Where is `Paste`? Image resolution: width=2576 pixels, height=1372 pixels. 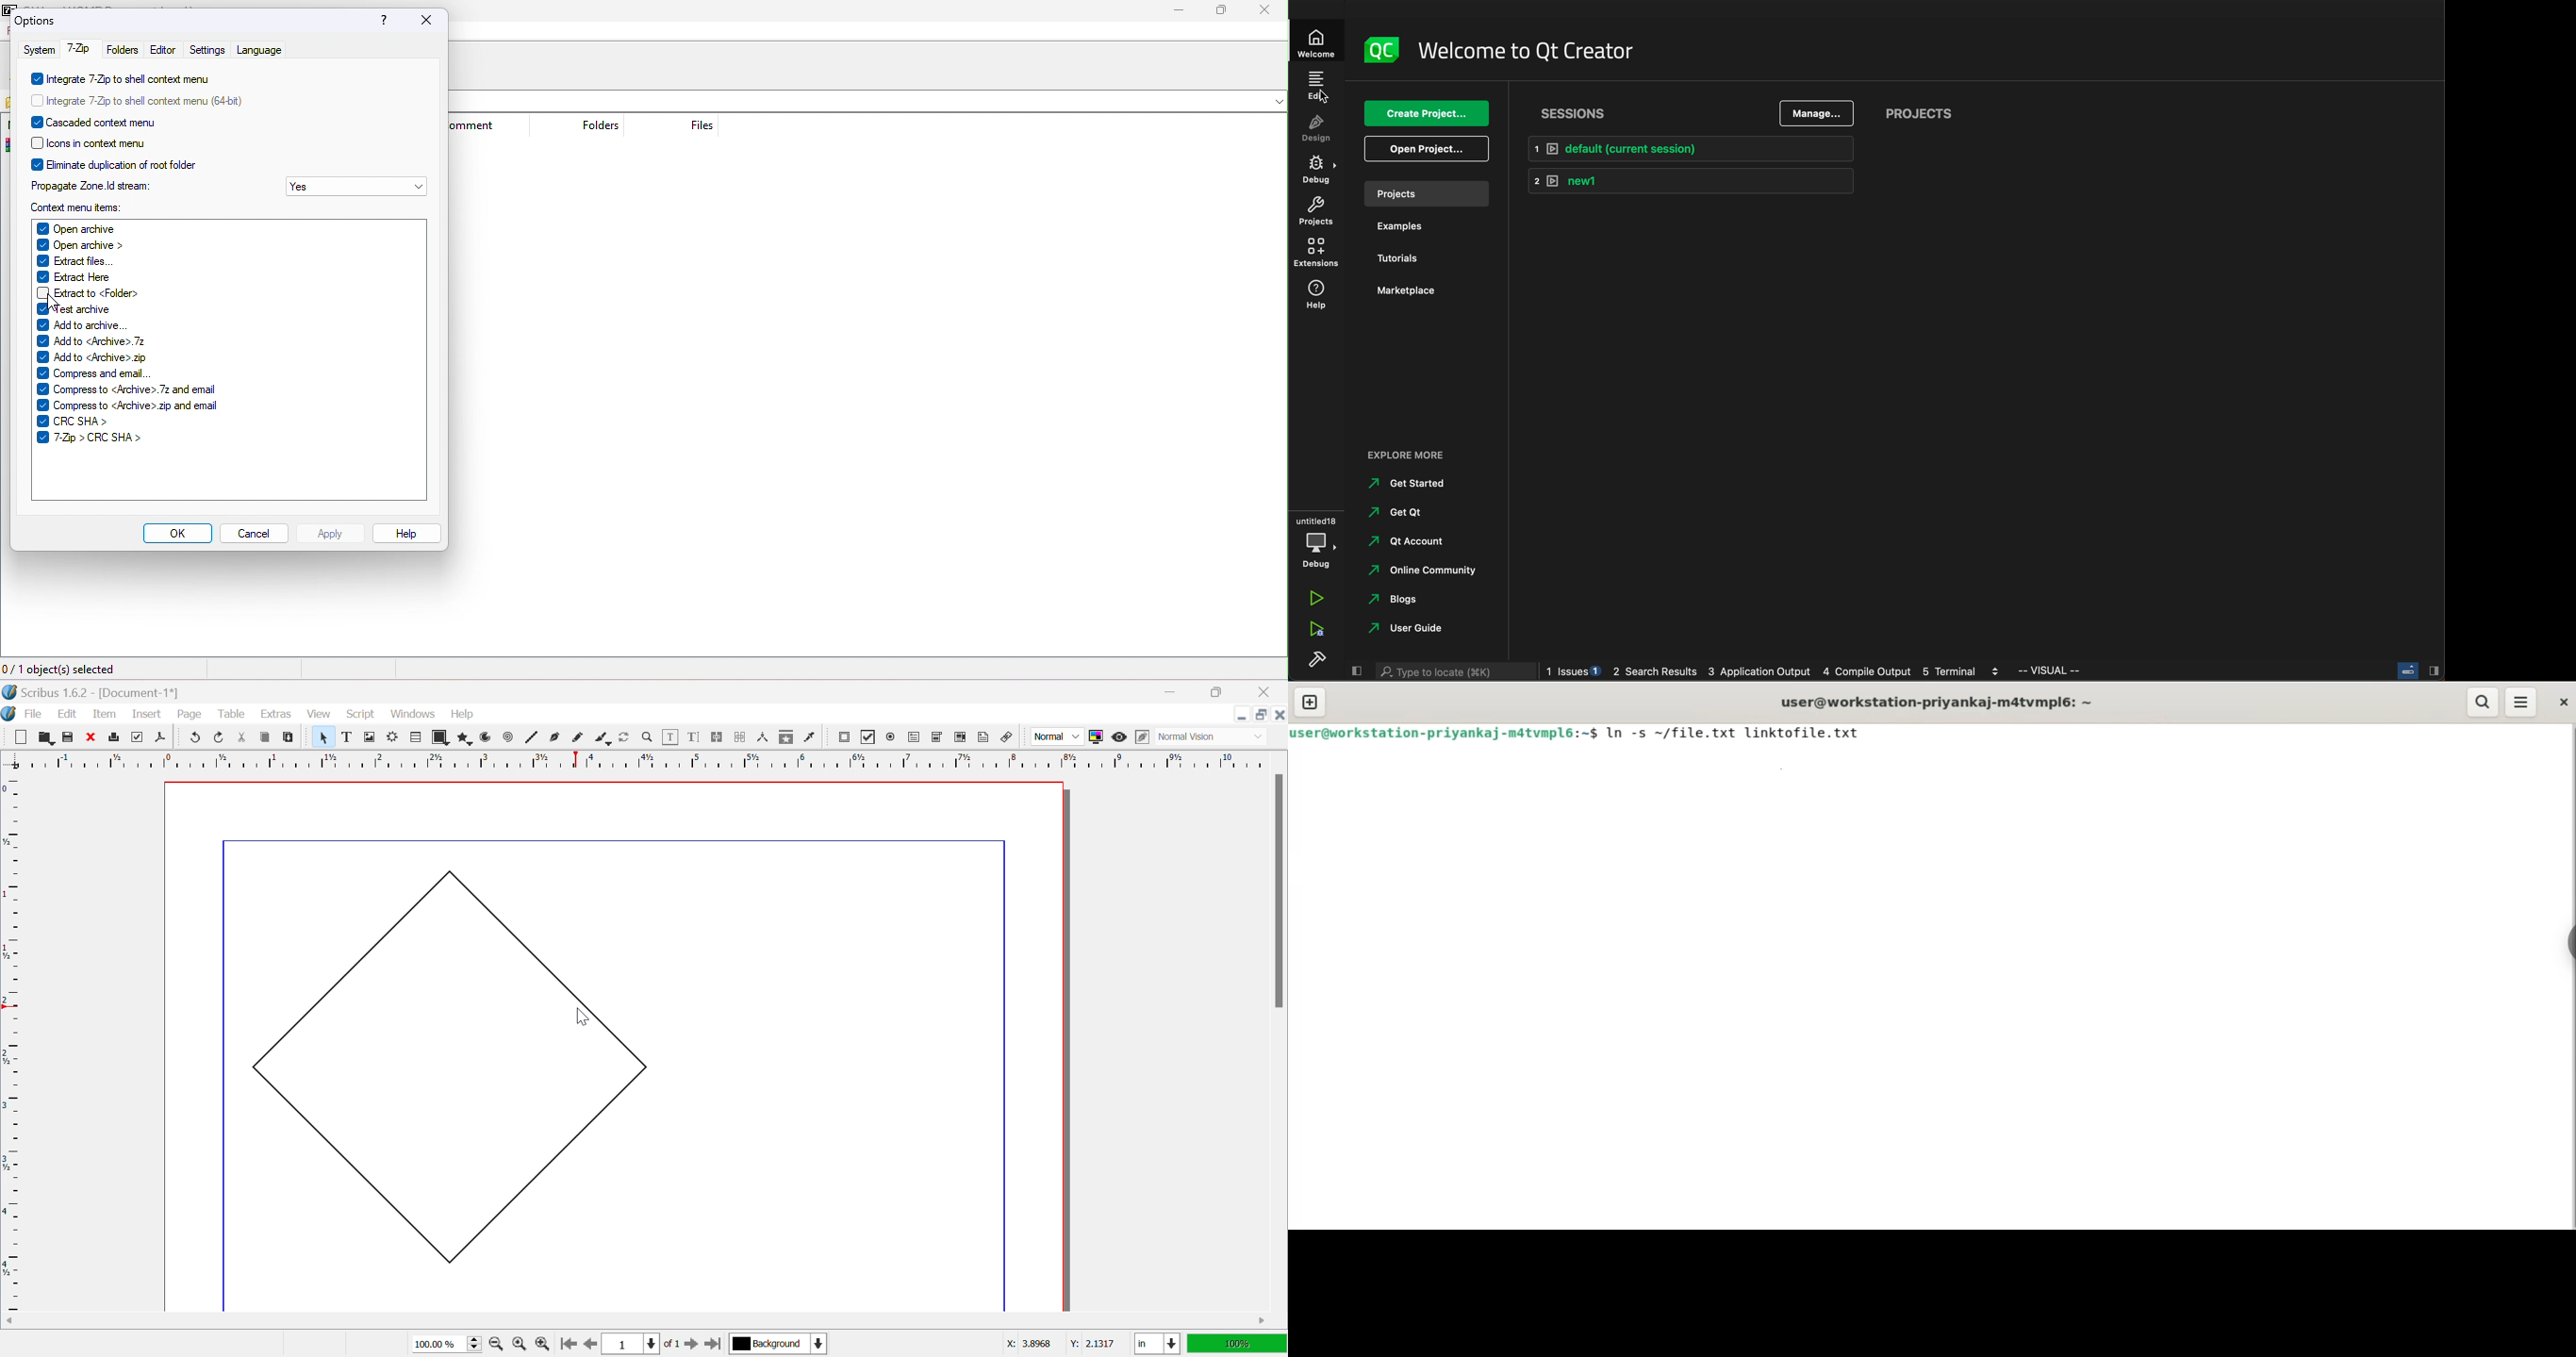
Paste is located at coordinates (290, 737).